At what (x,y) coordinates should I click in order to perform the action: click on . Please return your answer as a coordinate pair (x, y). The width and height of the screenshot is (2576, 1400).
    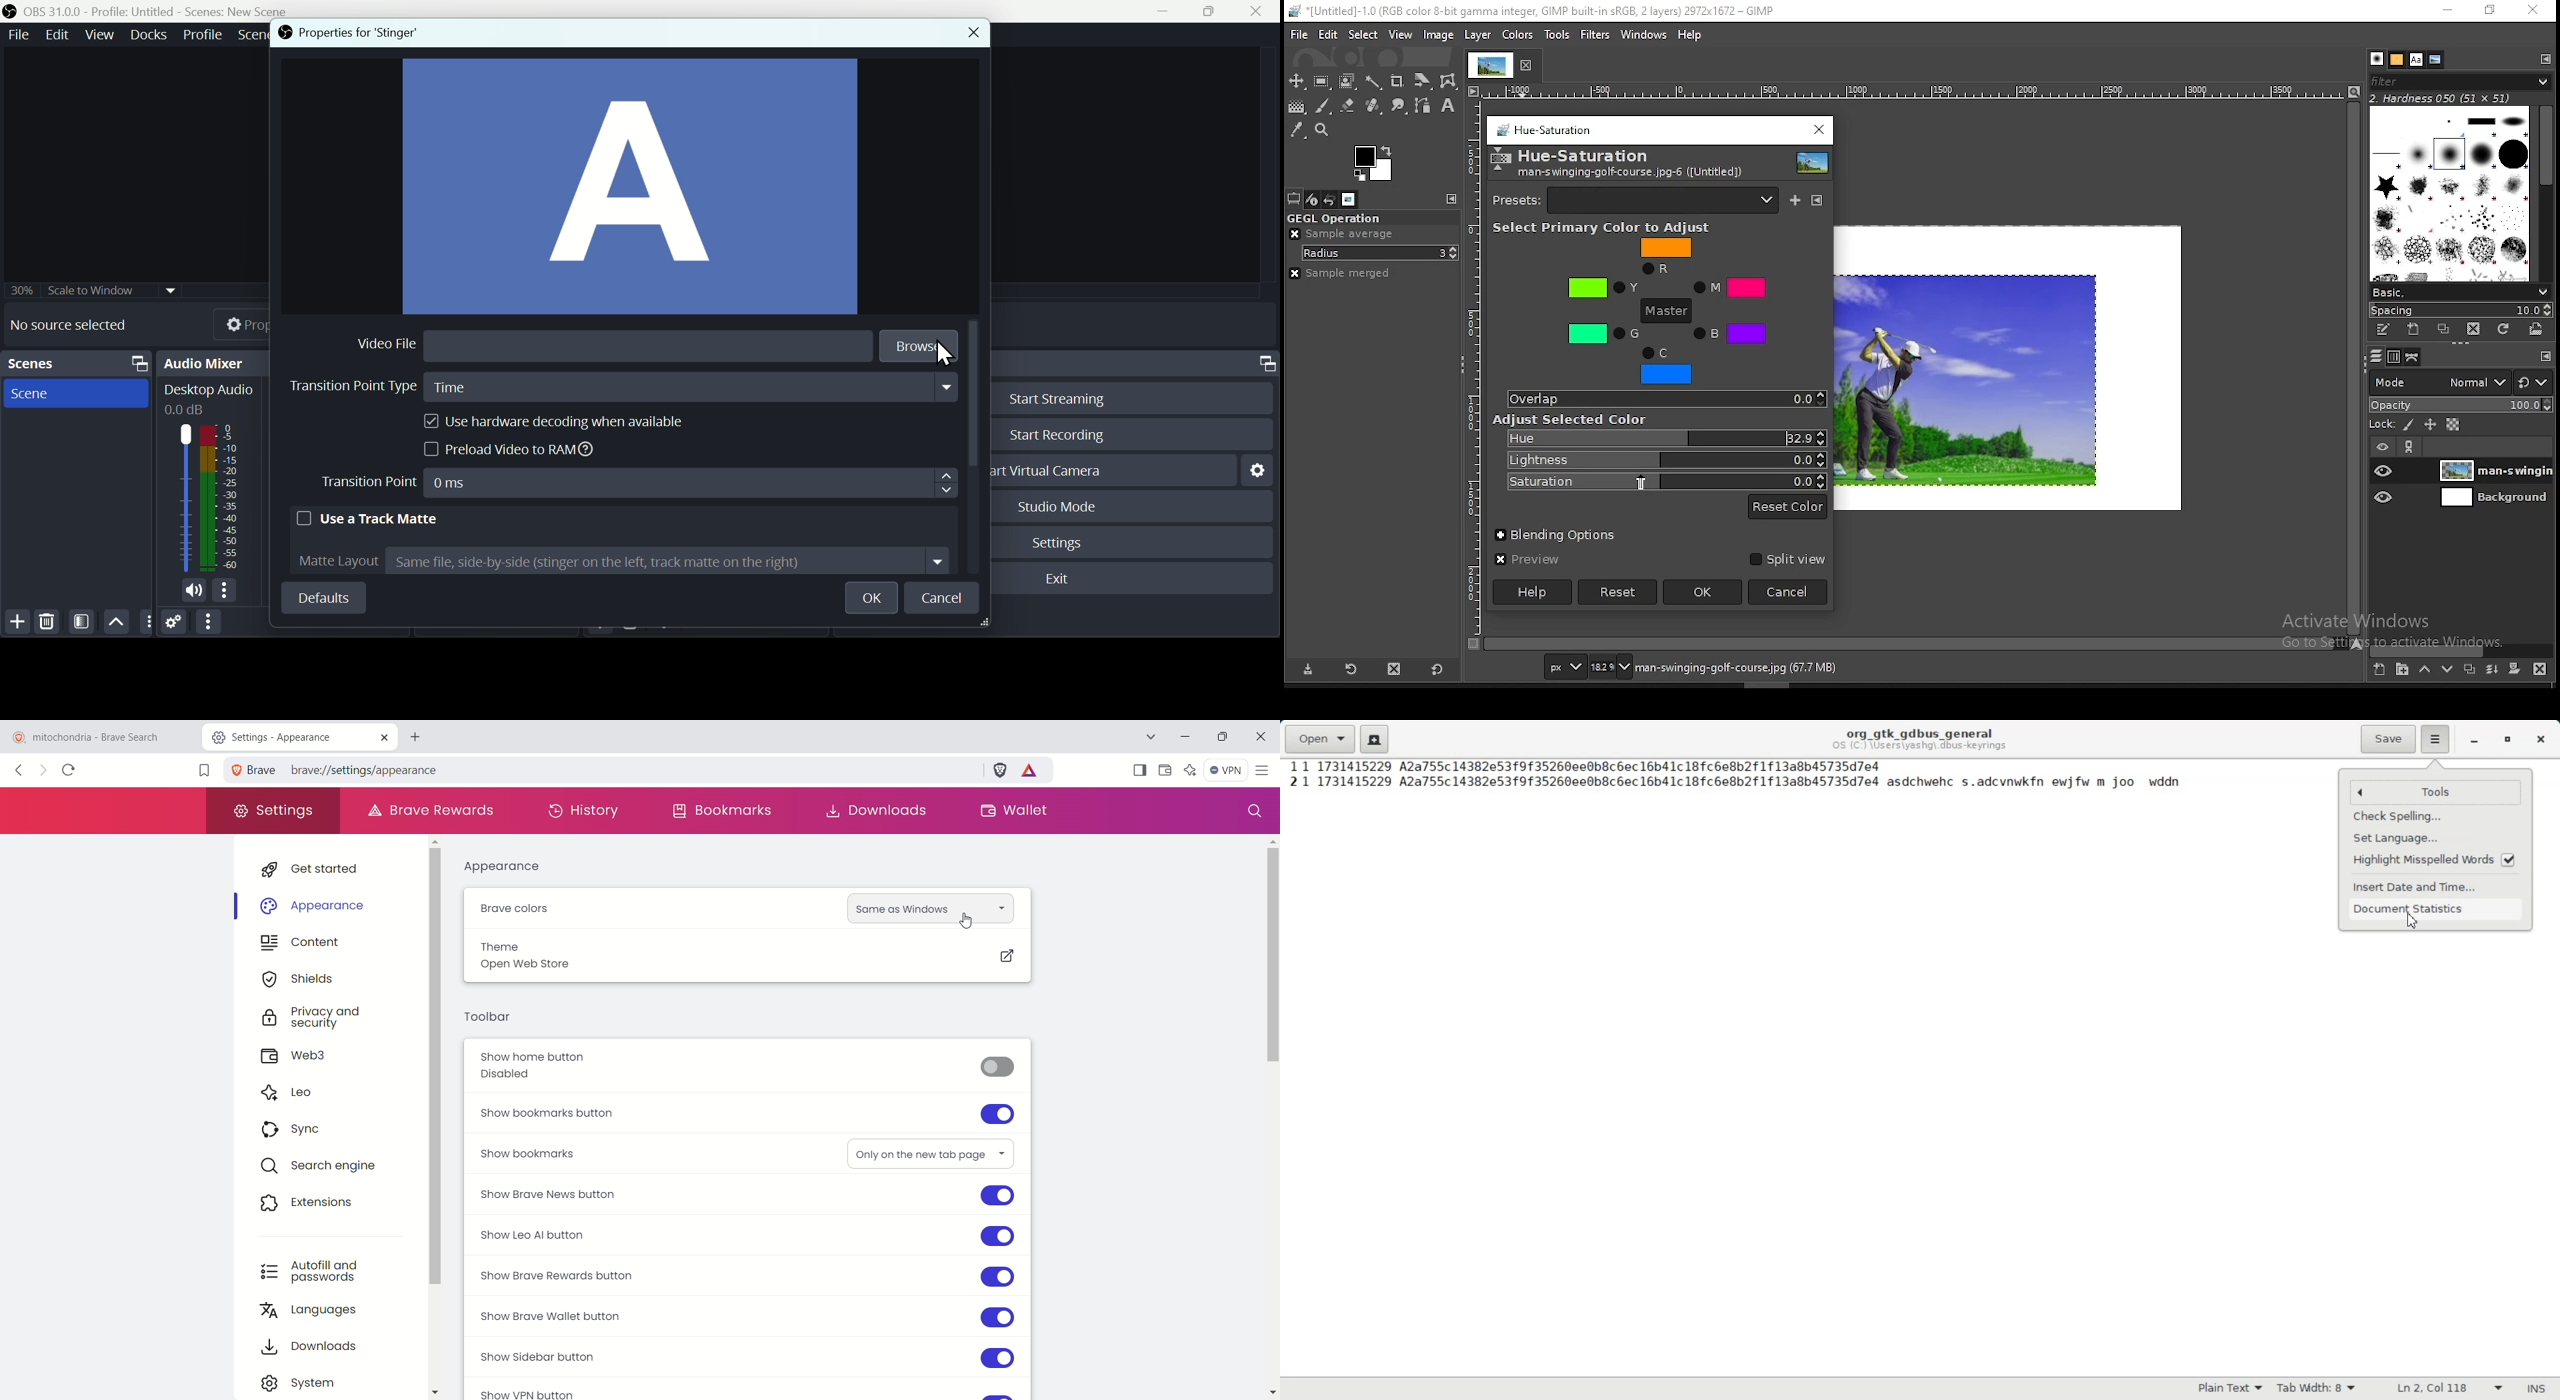
    Looking at the image, I should click on (204, 33).